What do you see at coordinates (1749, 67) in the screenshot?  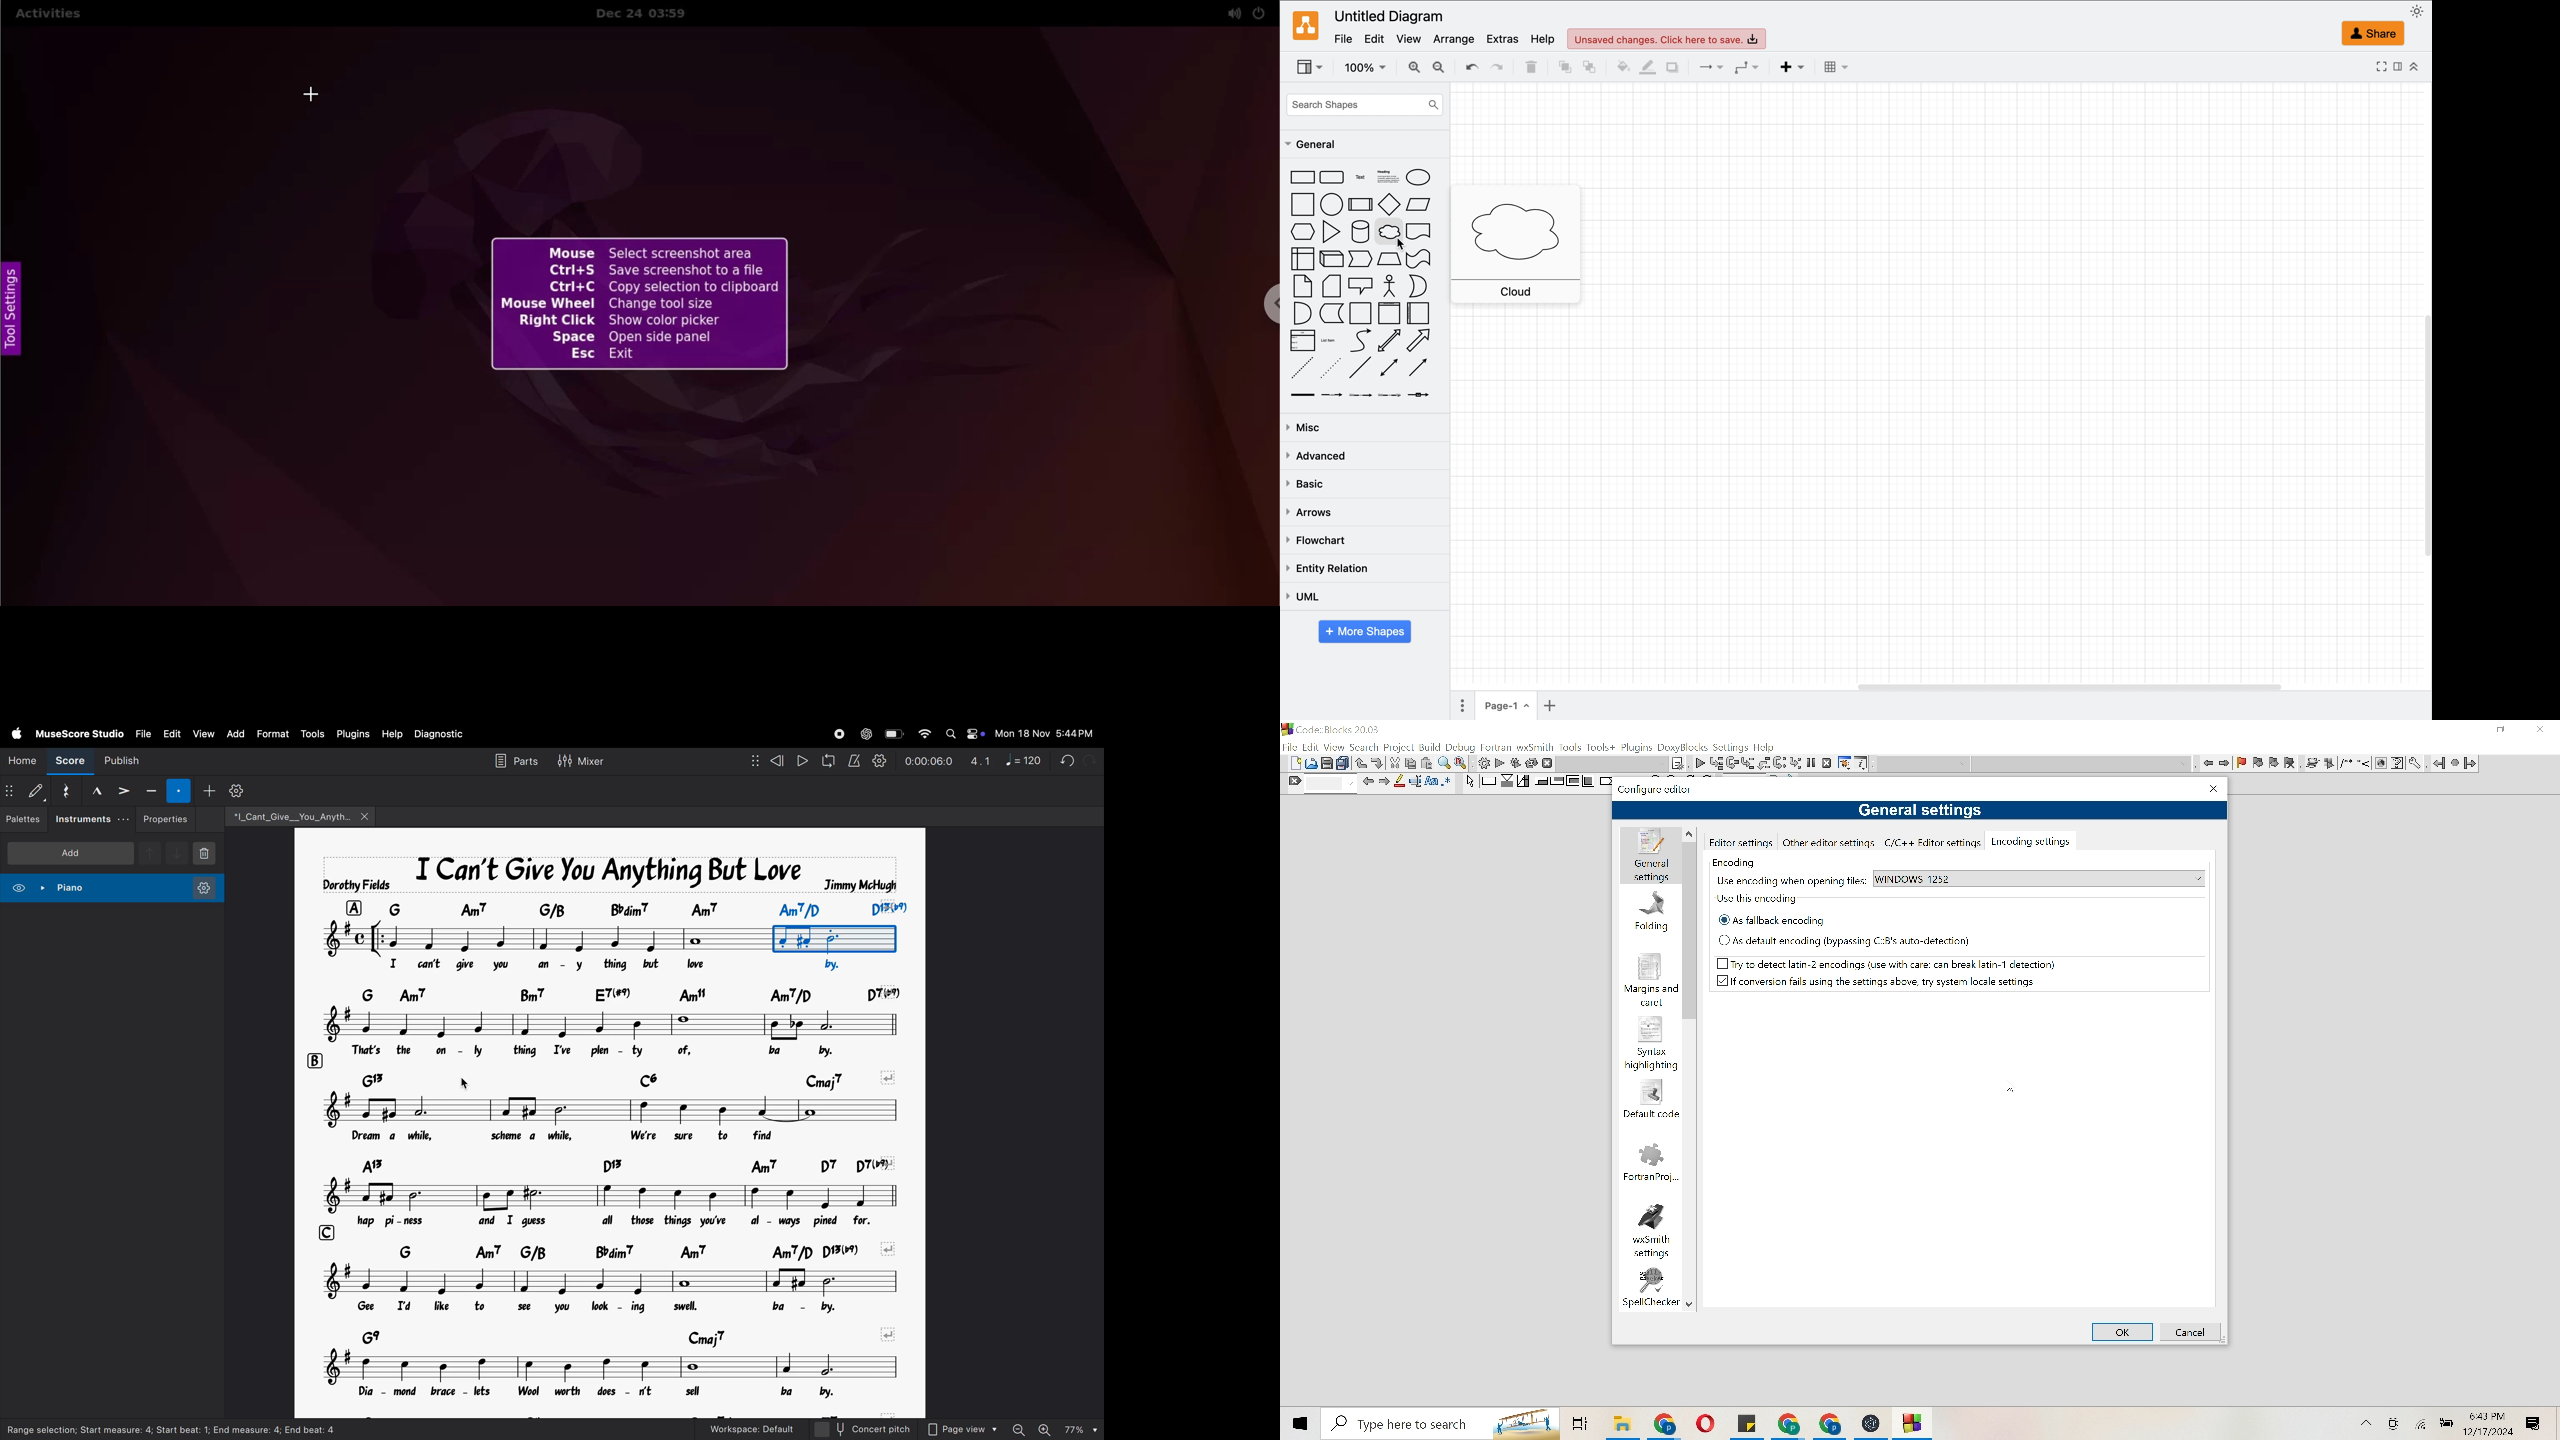 I see `waypoints` at bounding box center [1749, 67].